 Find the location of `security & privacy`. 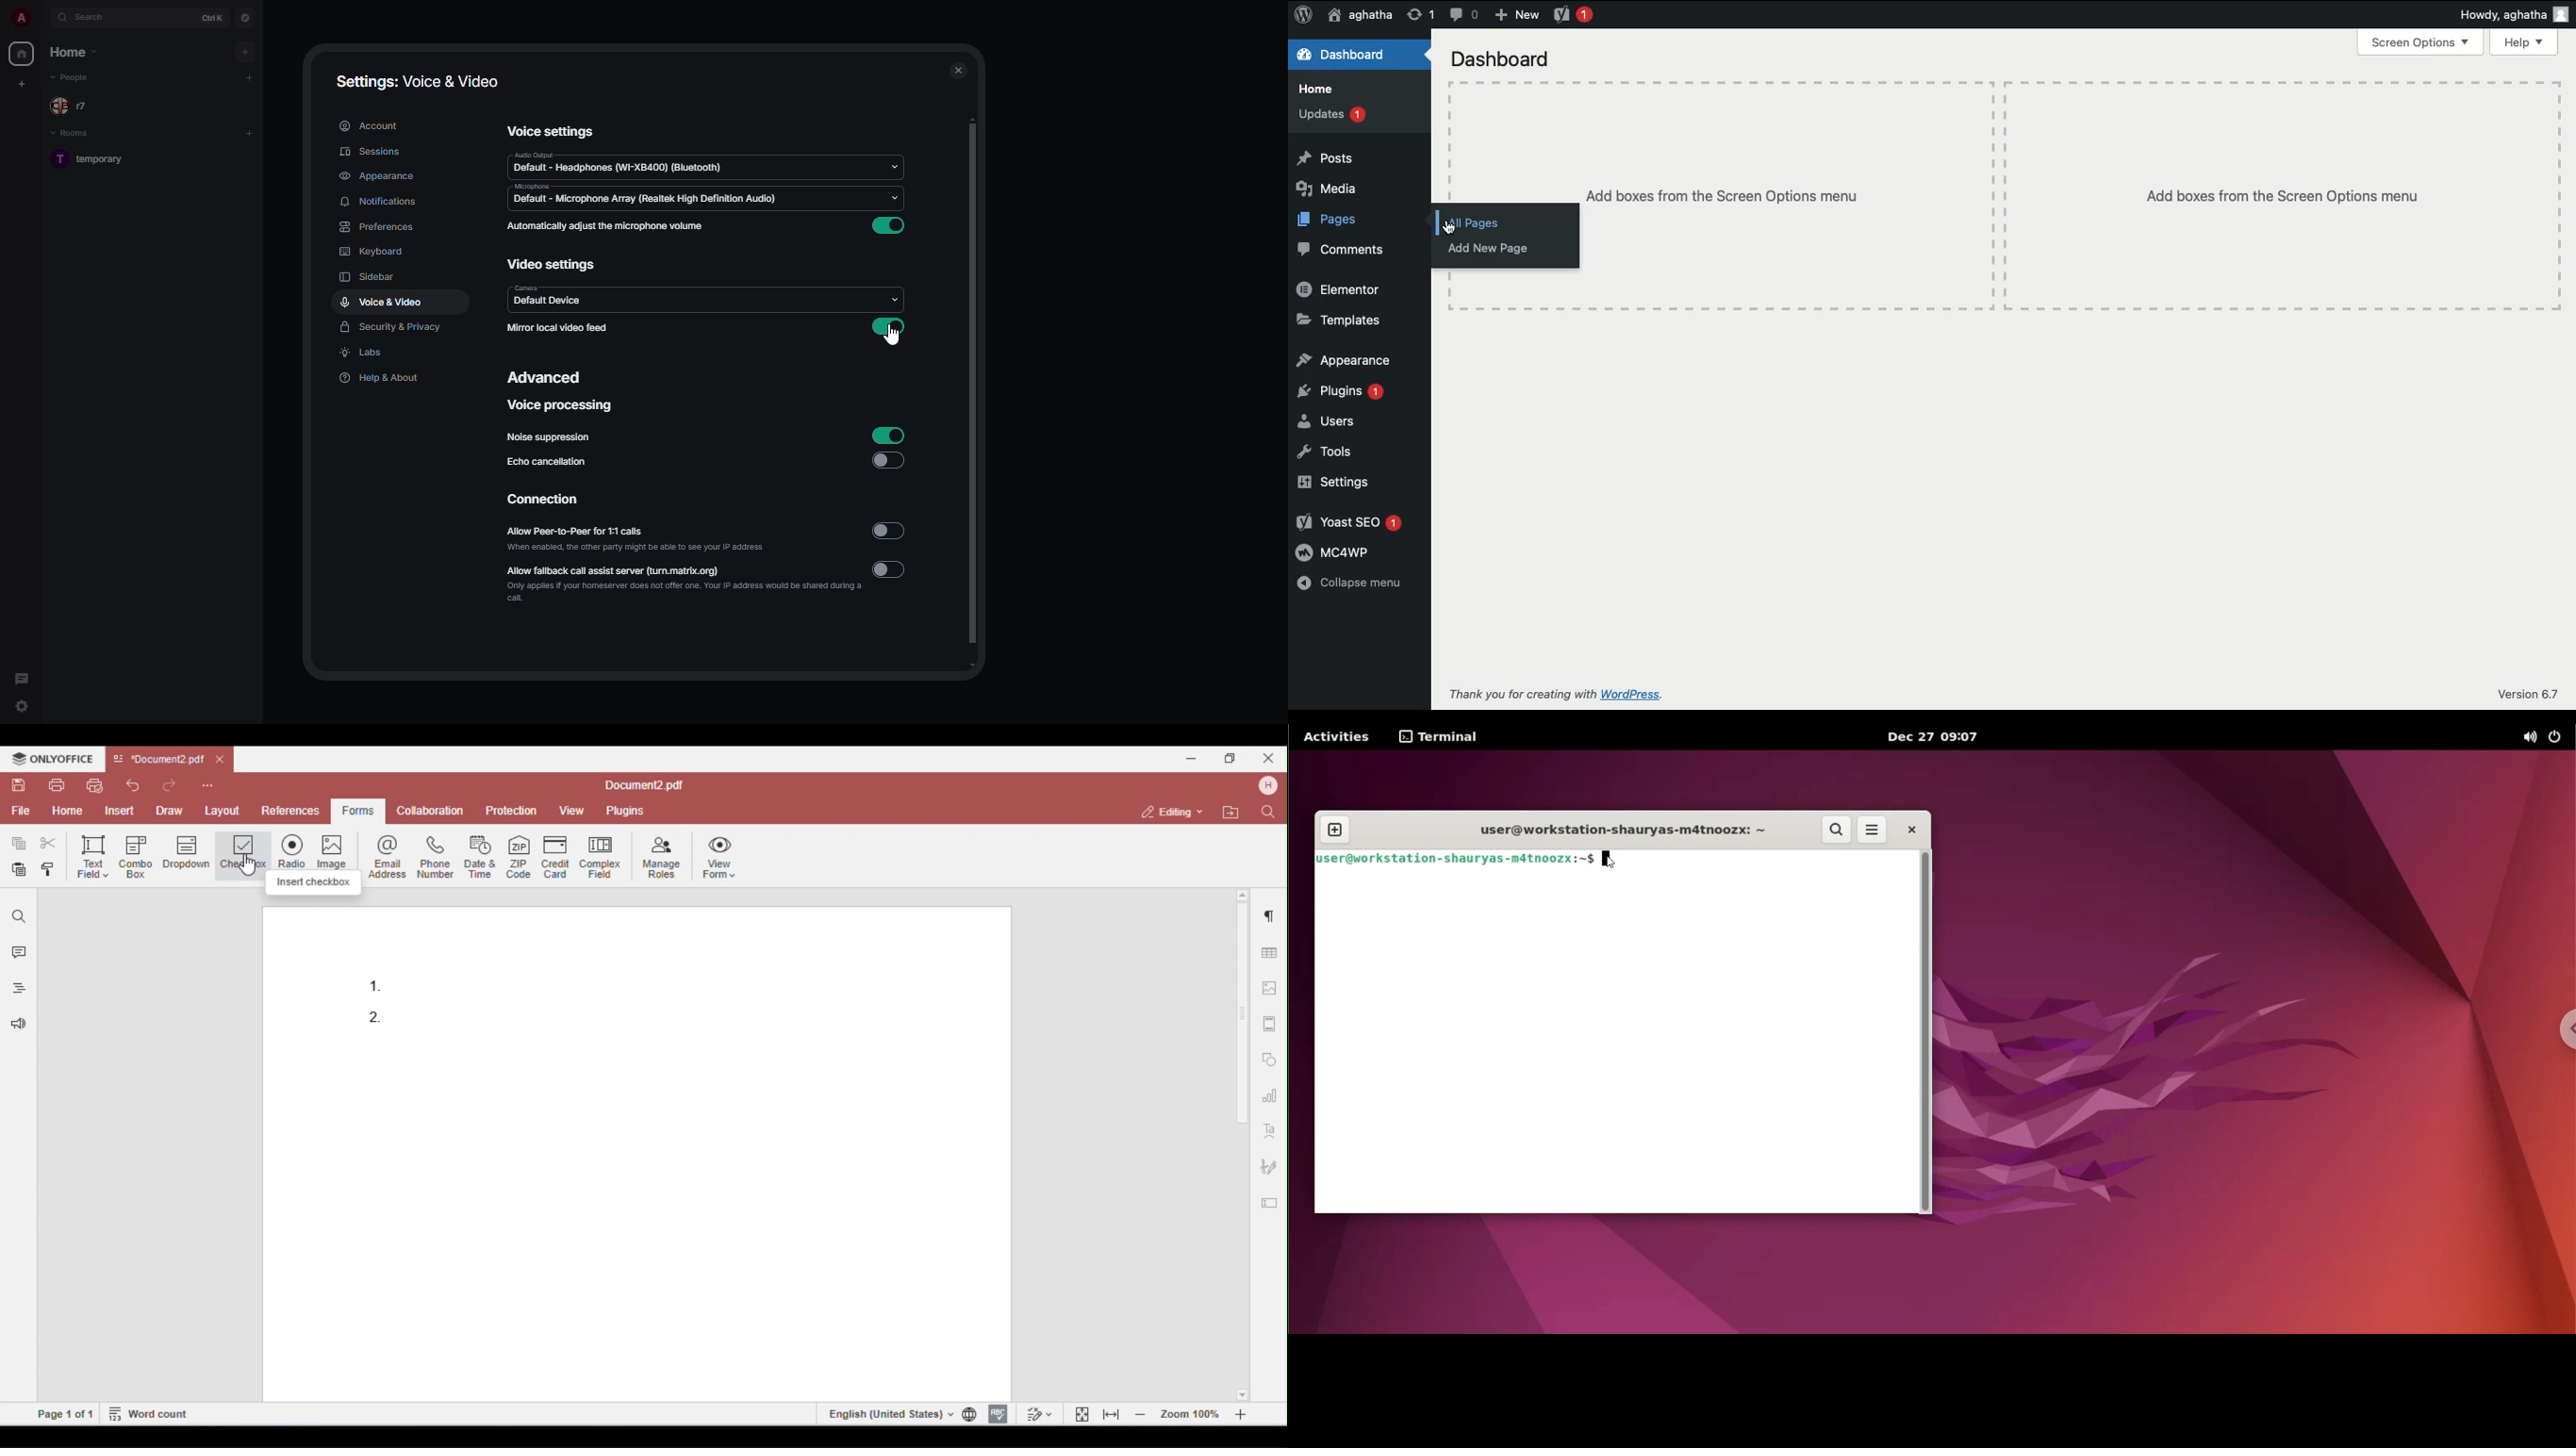

security & privacy is located at coordinates (392, 328).